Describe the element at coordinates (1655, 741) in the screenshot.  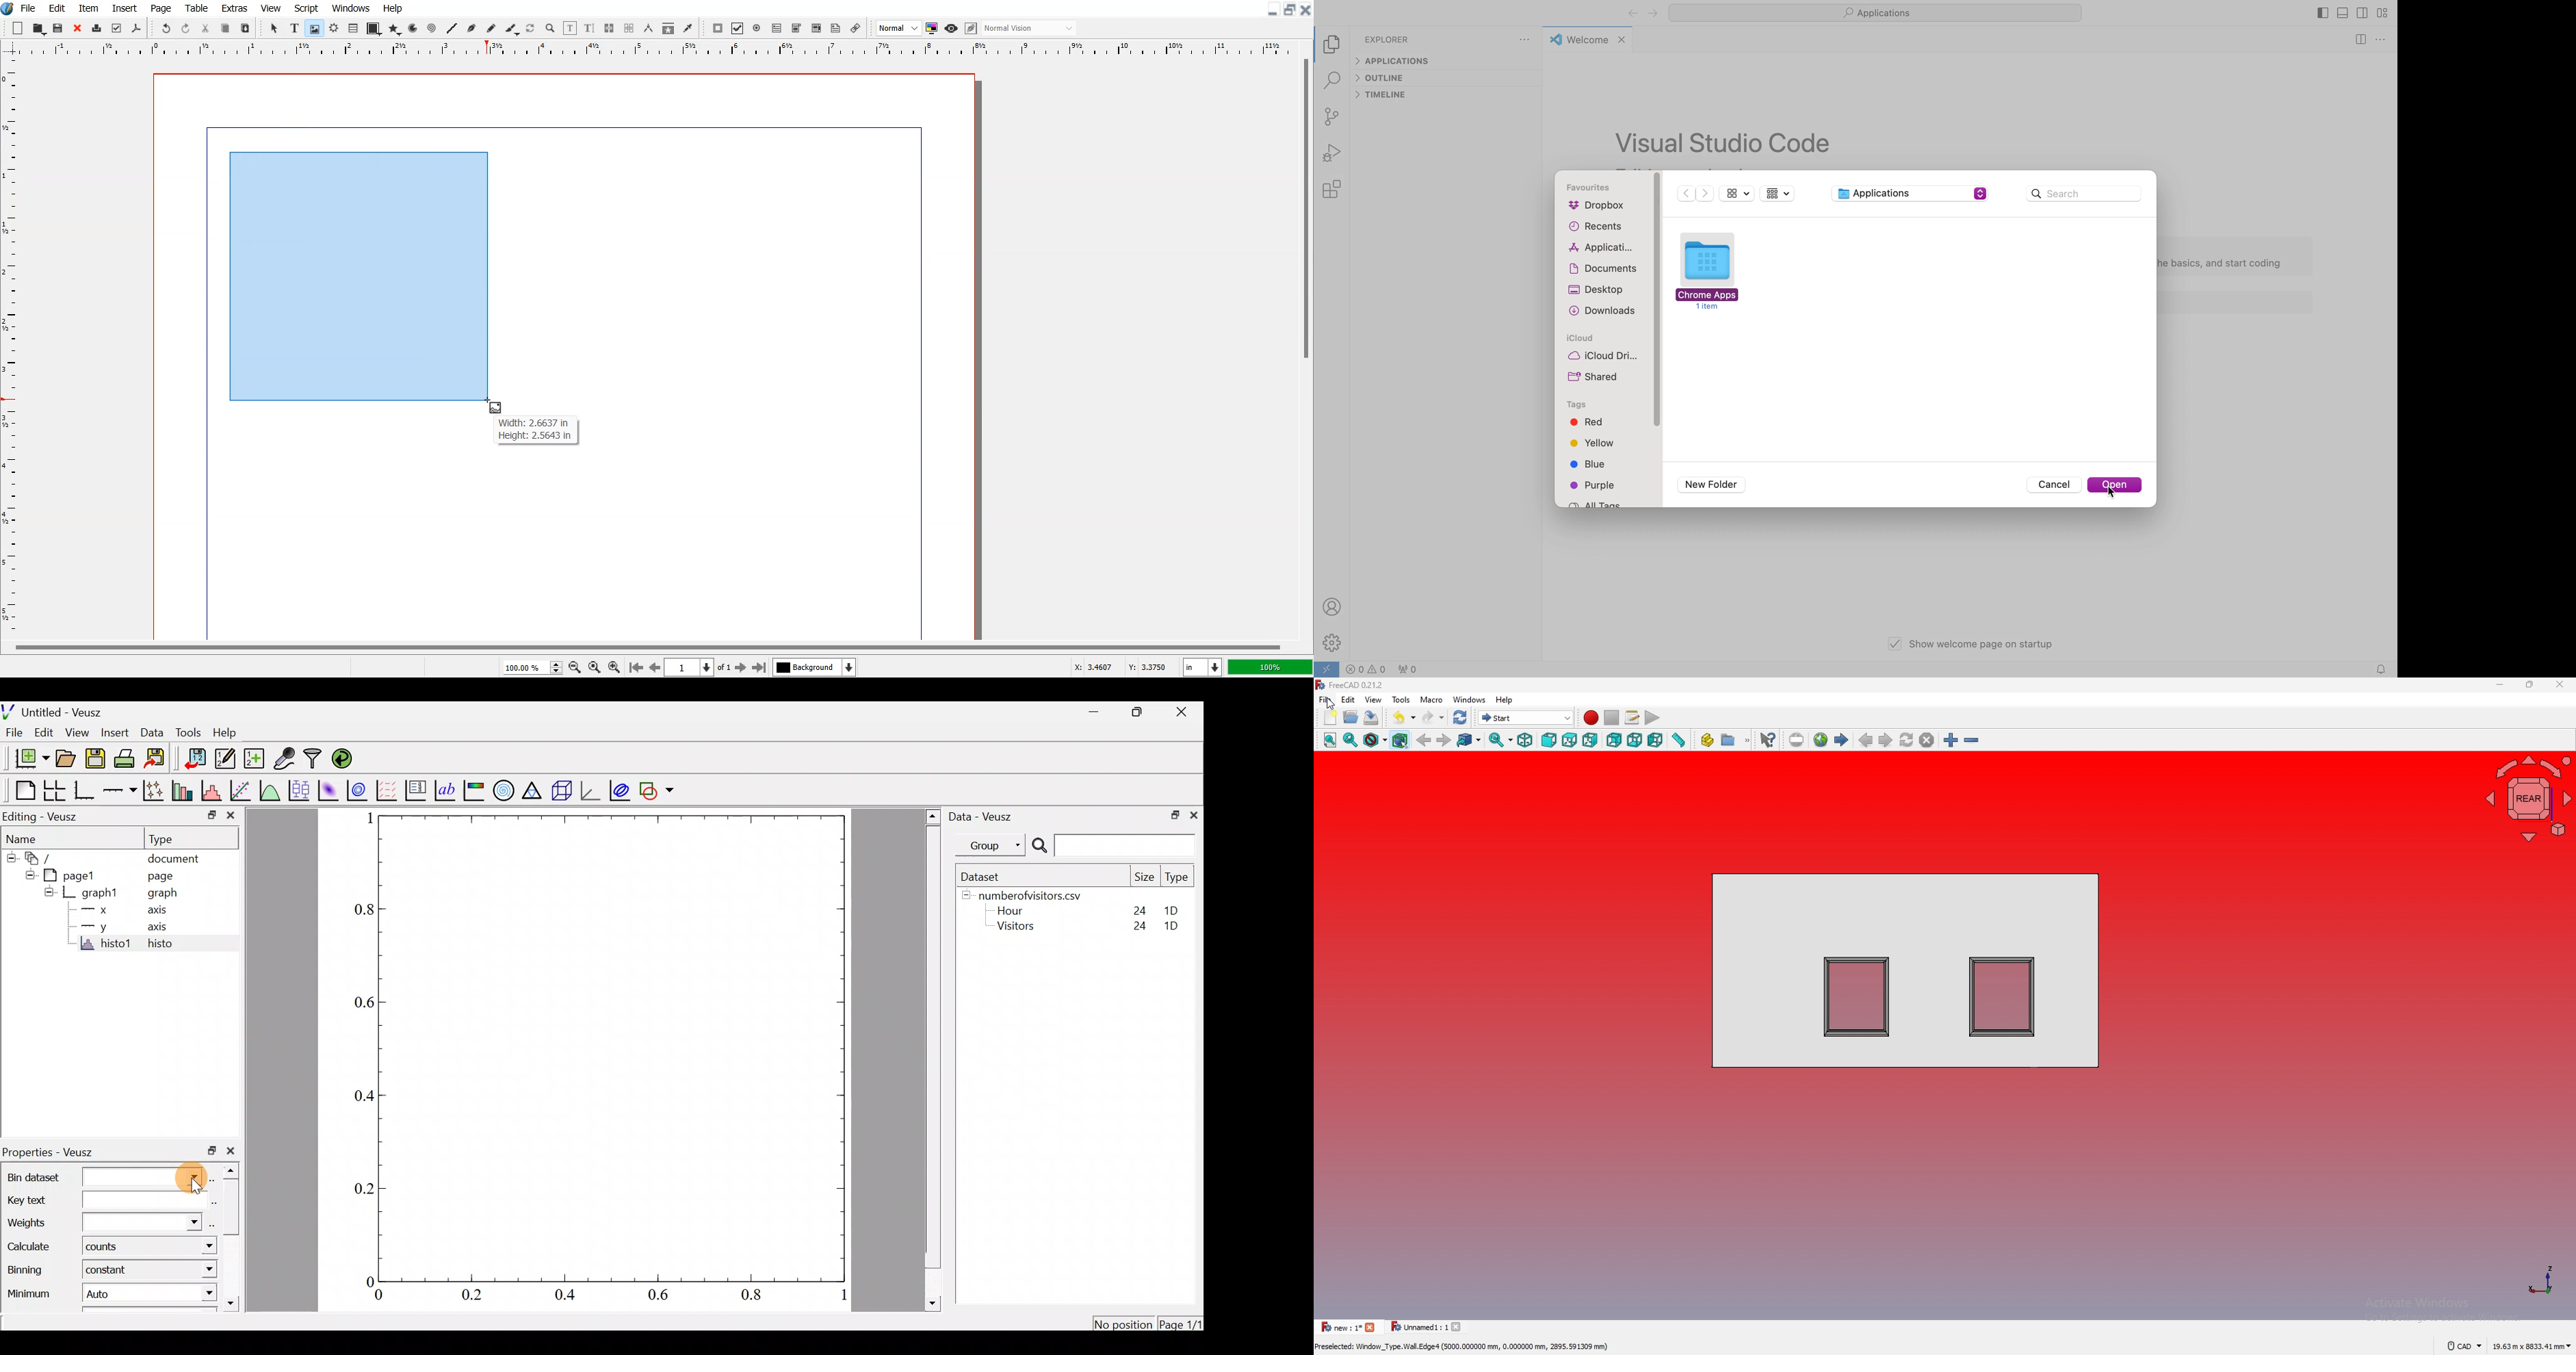
I see `left` at that location.